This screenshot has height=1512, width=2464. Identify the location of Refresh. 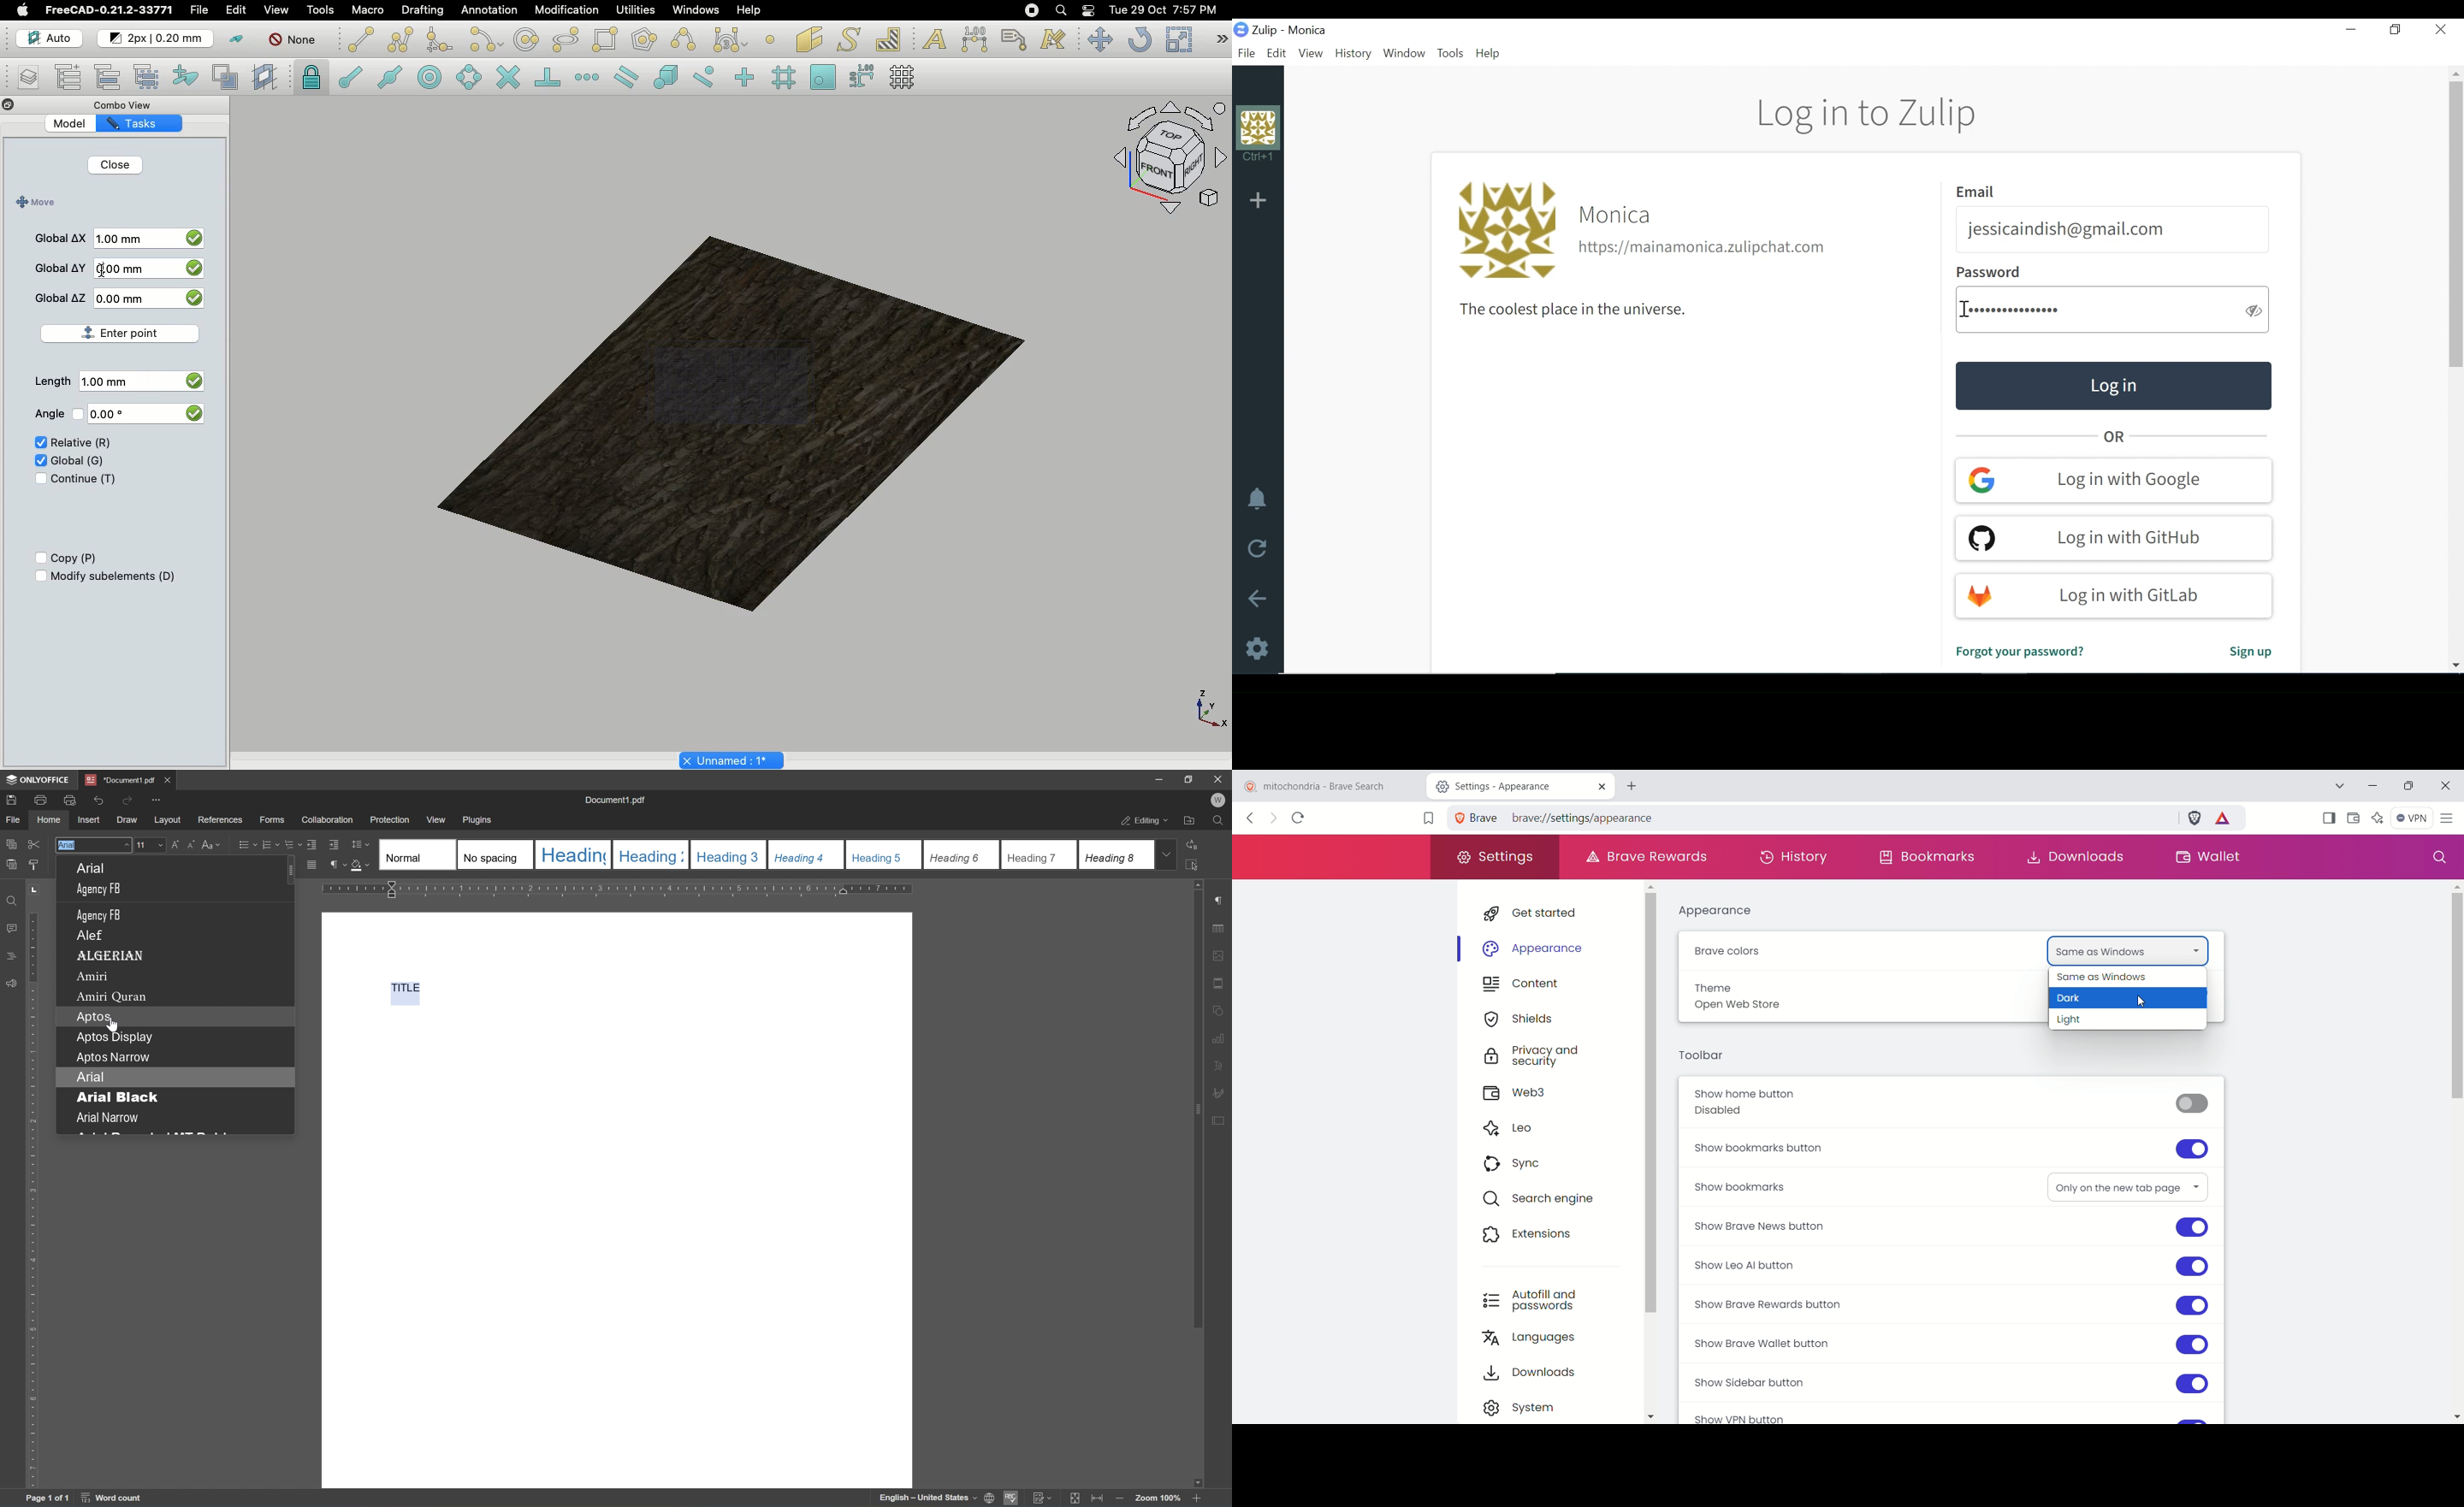
(1140, 41).